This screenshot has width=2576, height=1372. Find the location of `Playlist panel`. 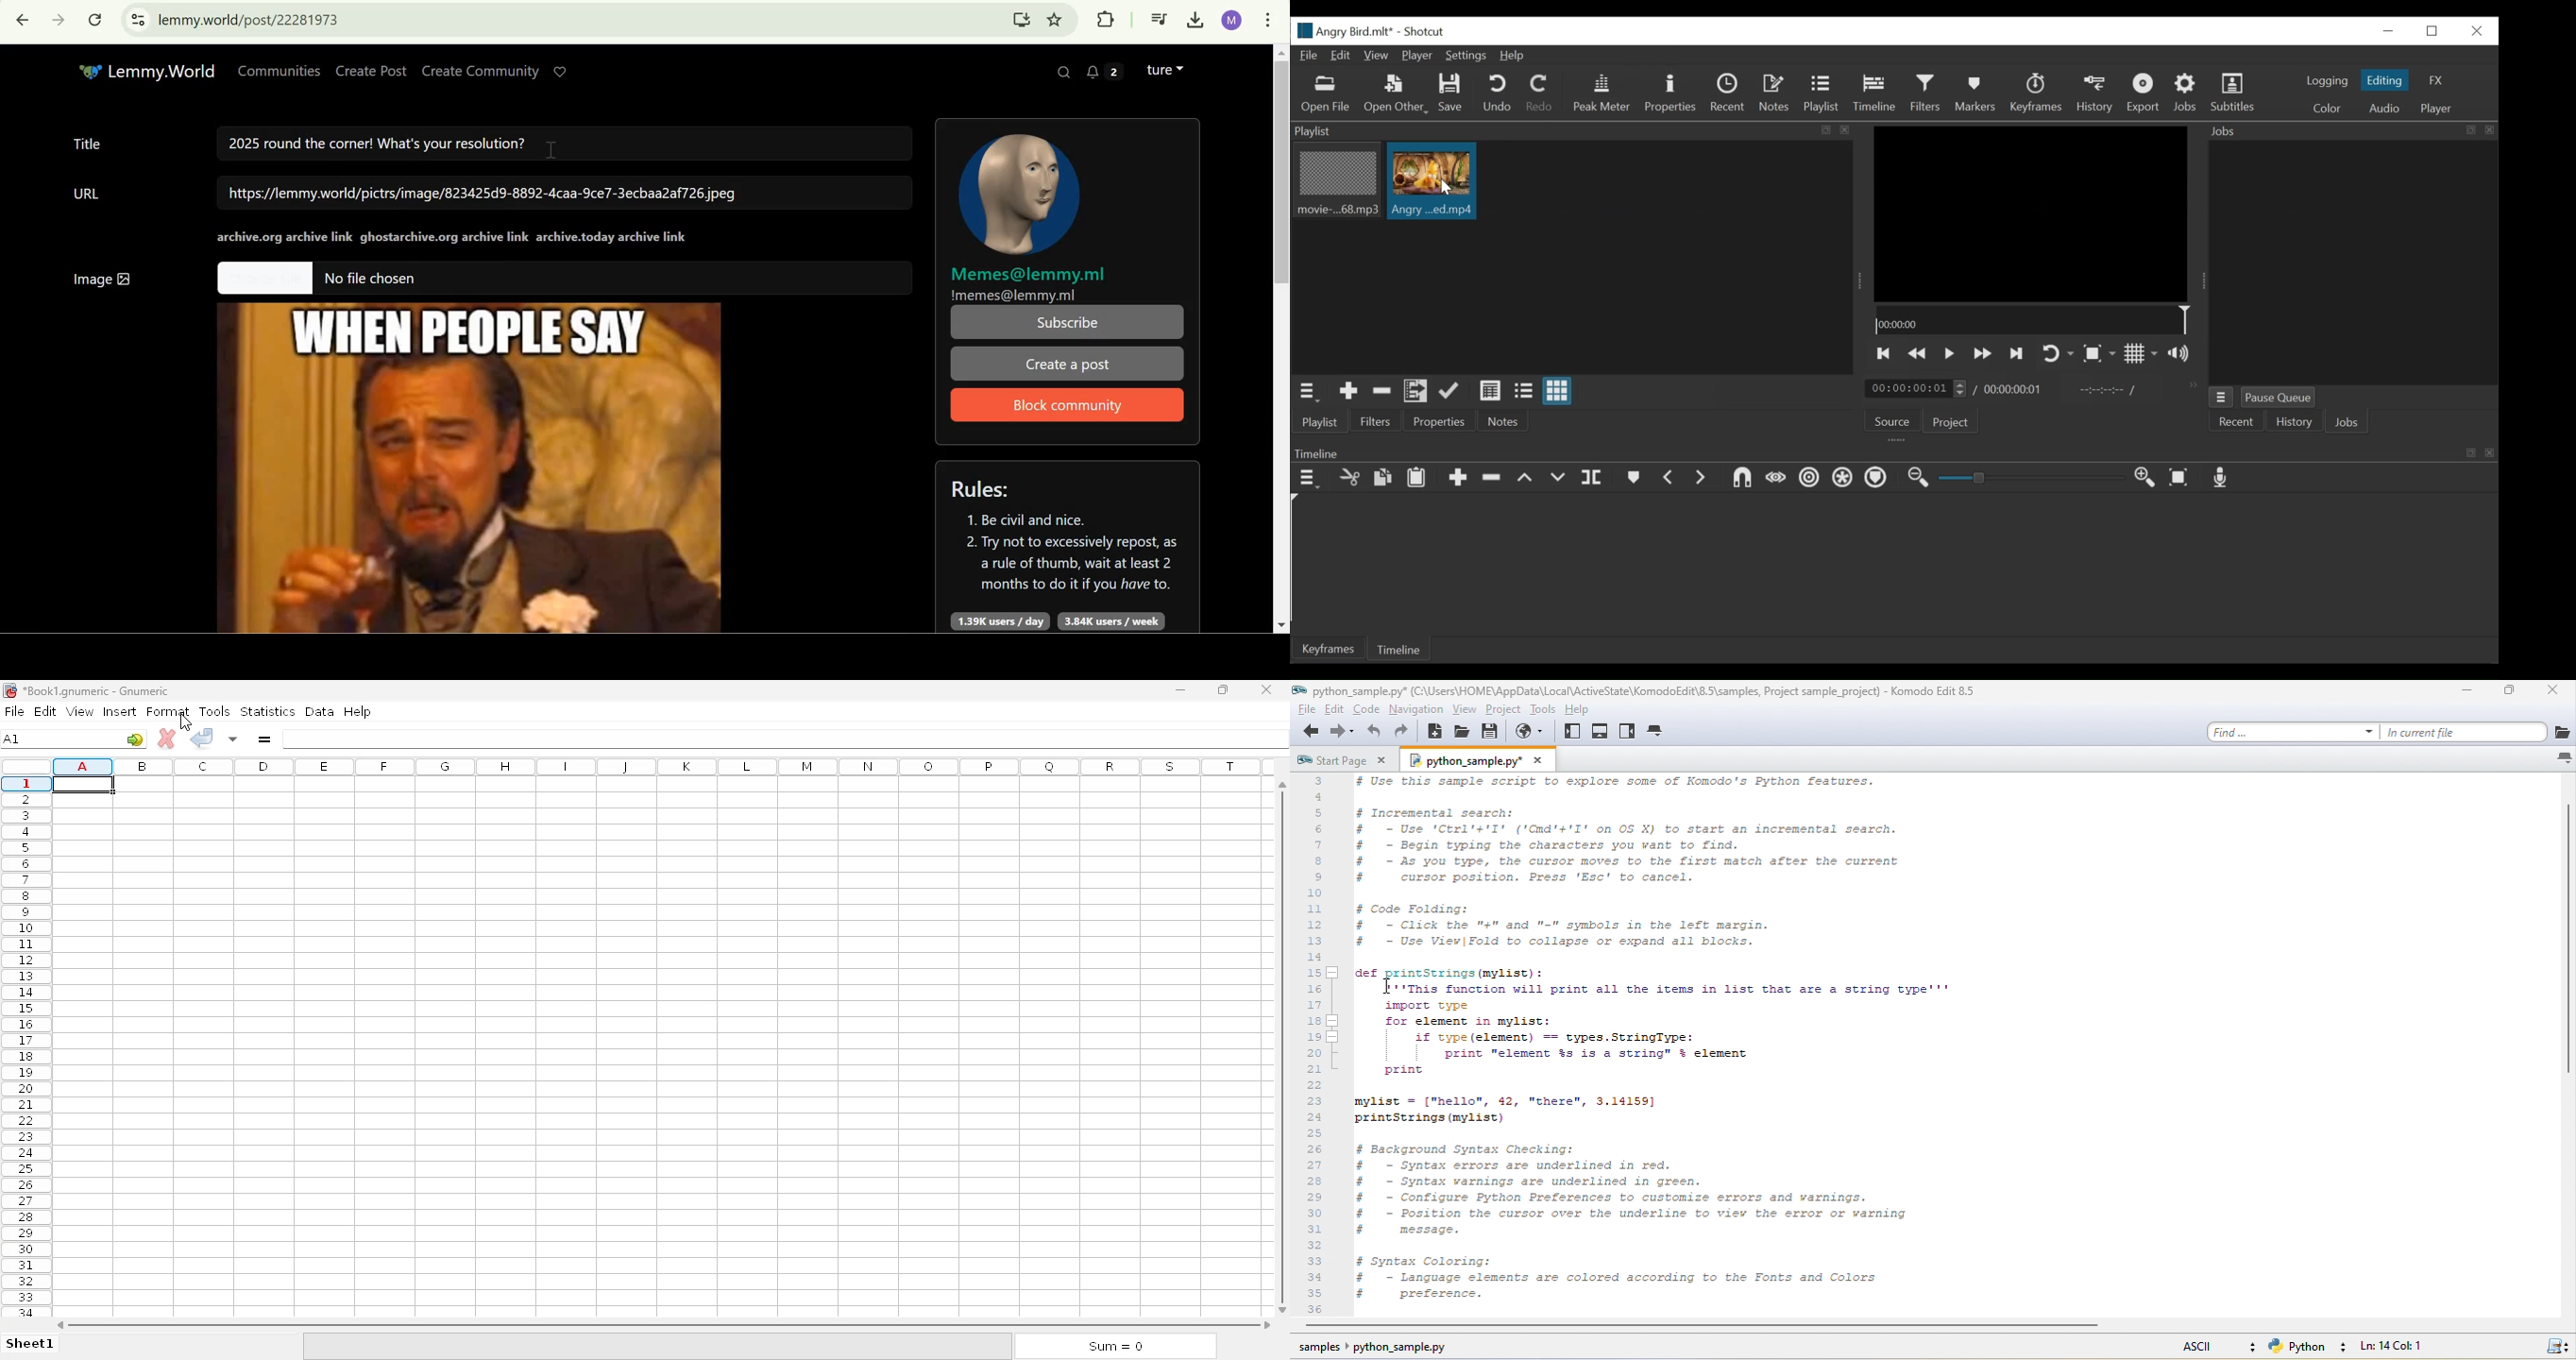

Playlist panel is located at coordinates (1574, 132).